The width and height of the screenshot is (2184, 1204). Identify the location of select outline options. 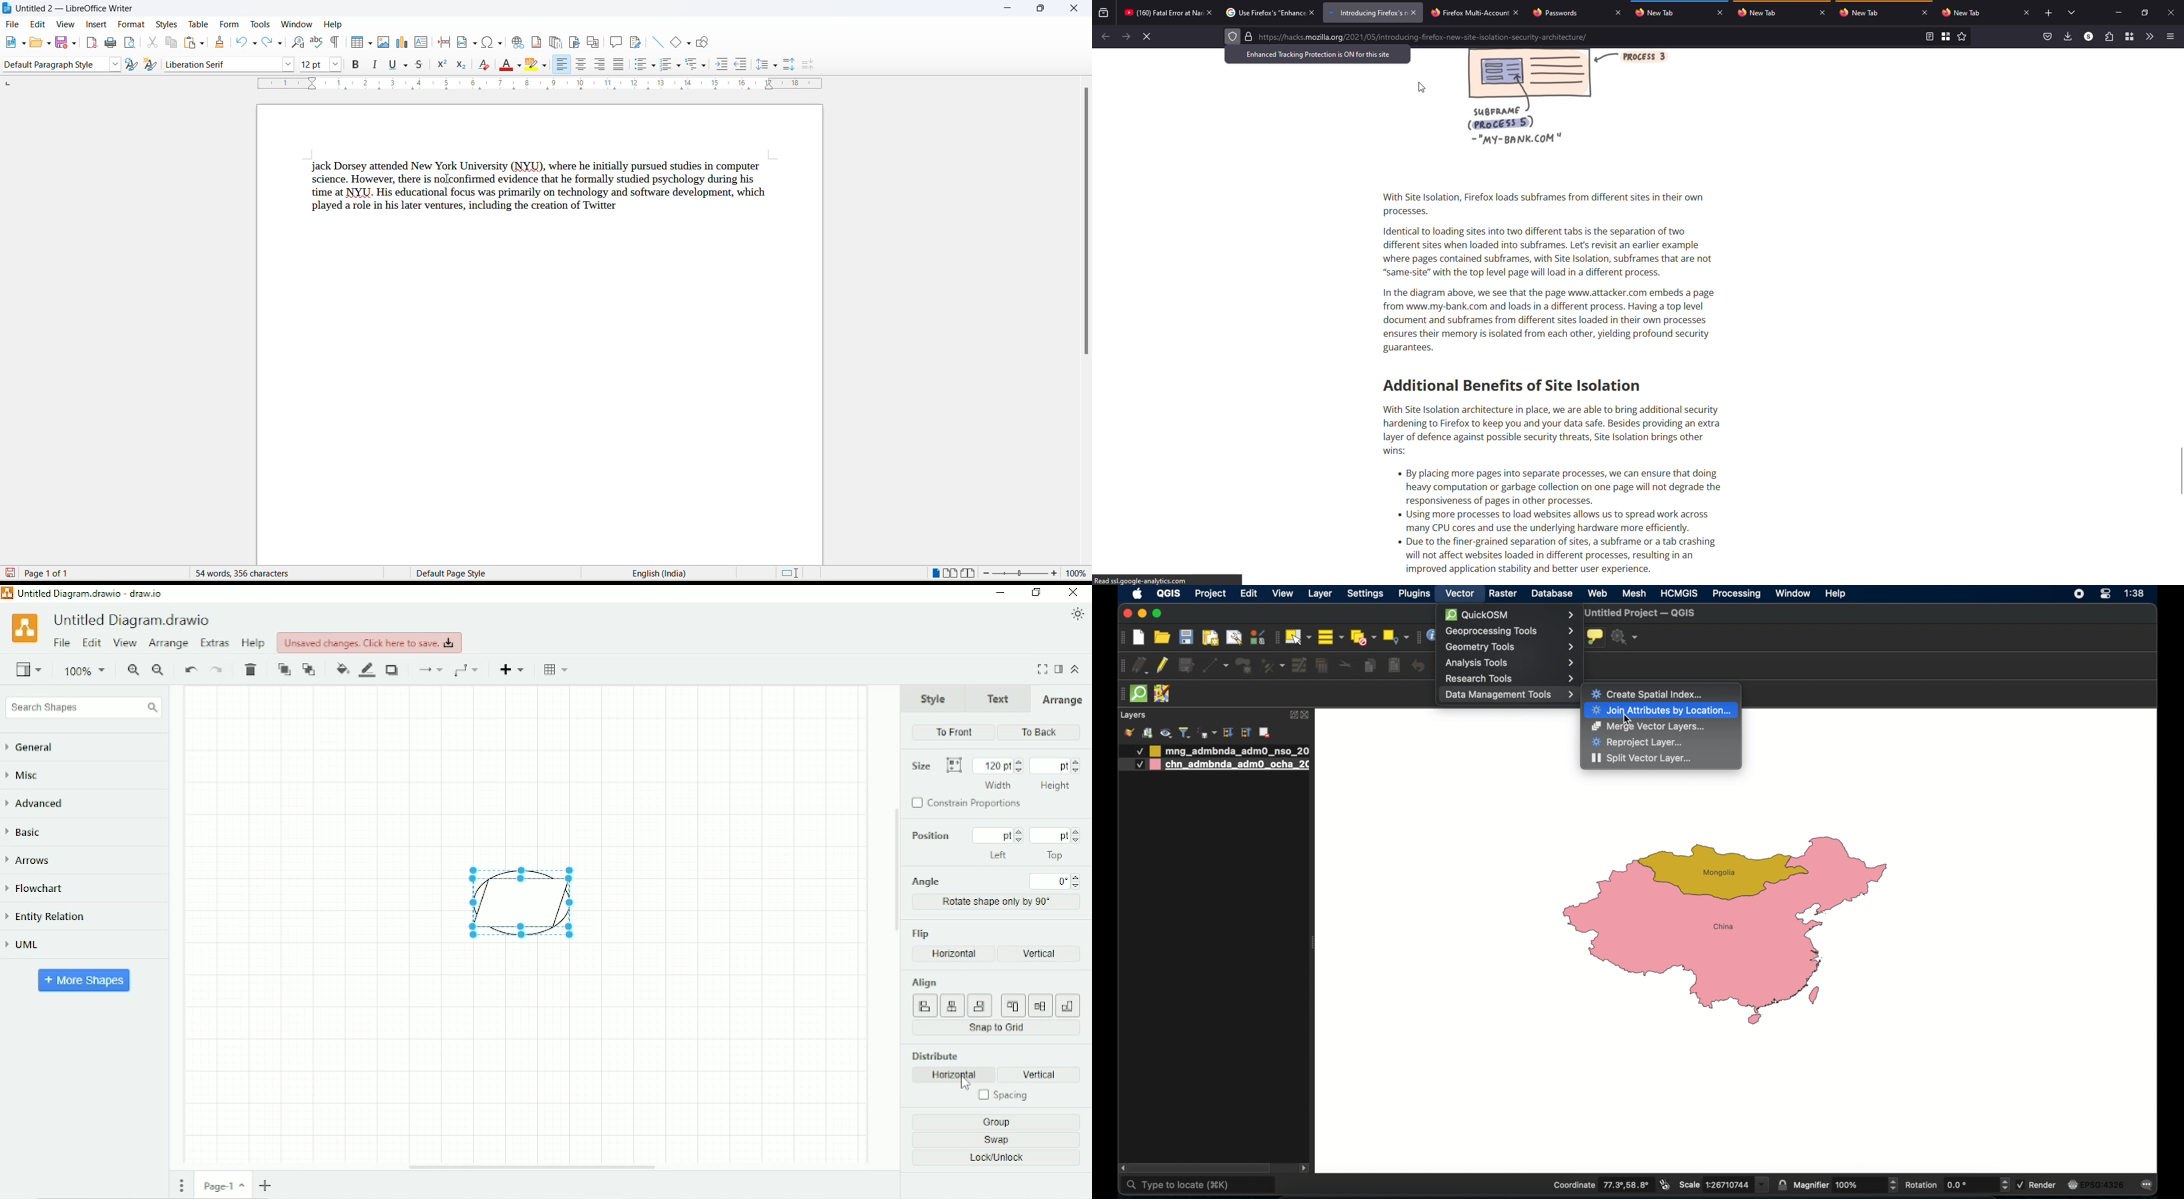
(708, 68).